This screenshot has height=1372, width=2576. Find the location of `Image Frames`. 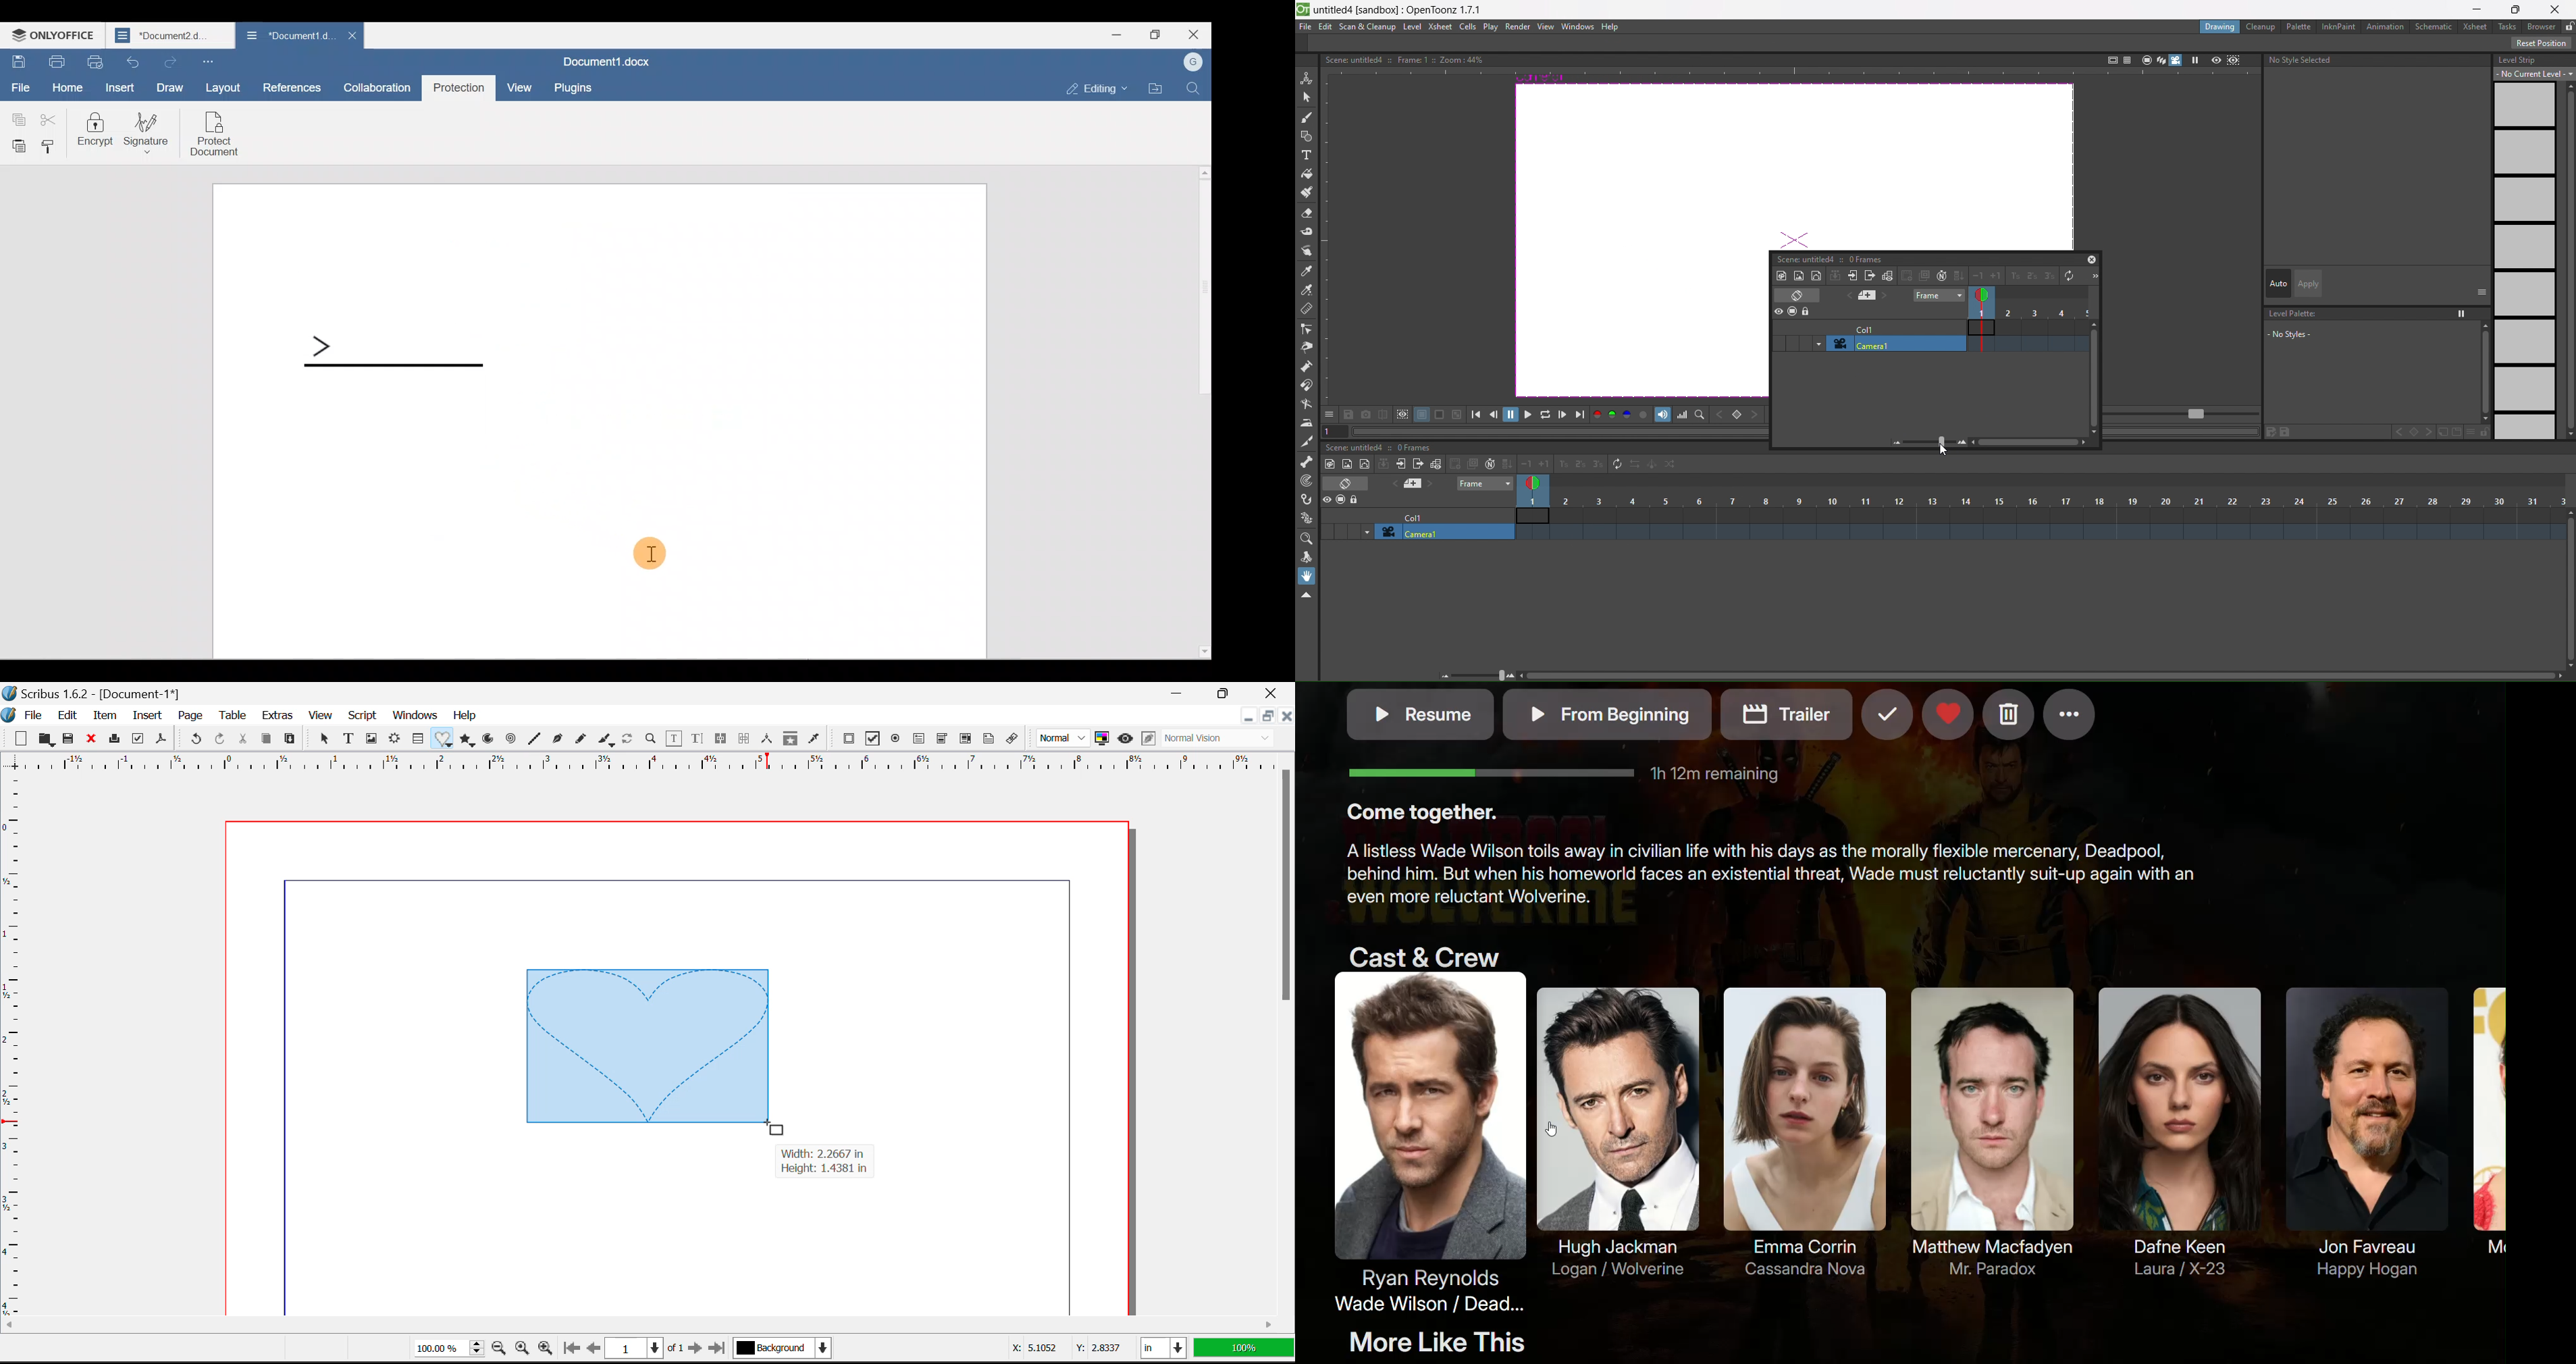

Image Frames is located at coordinates (371, 739).